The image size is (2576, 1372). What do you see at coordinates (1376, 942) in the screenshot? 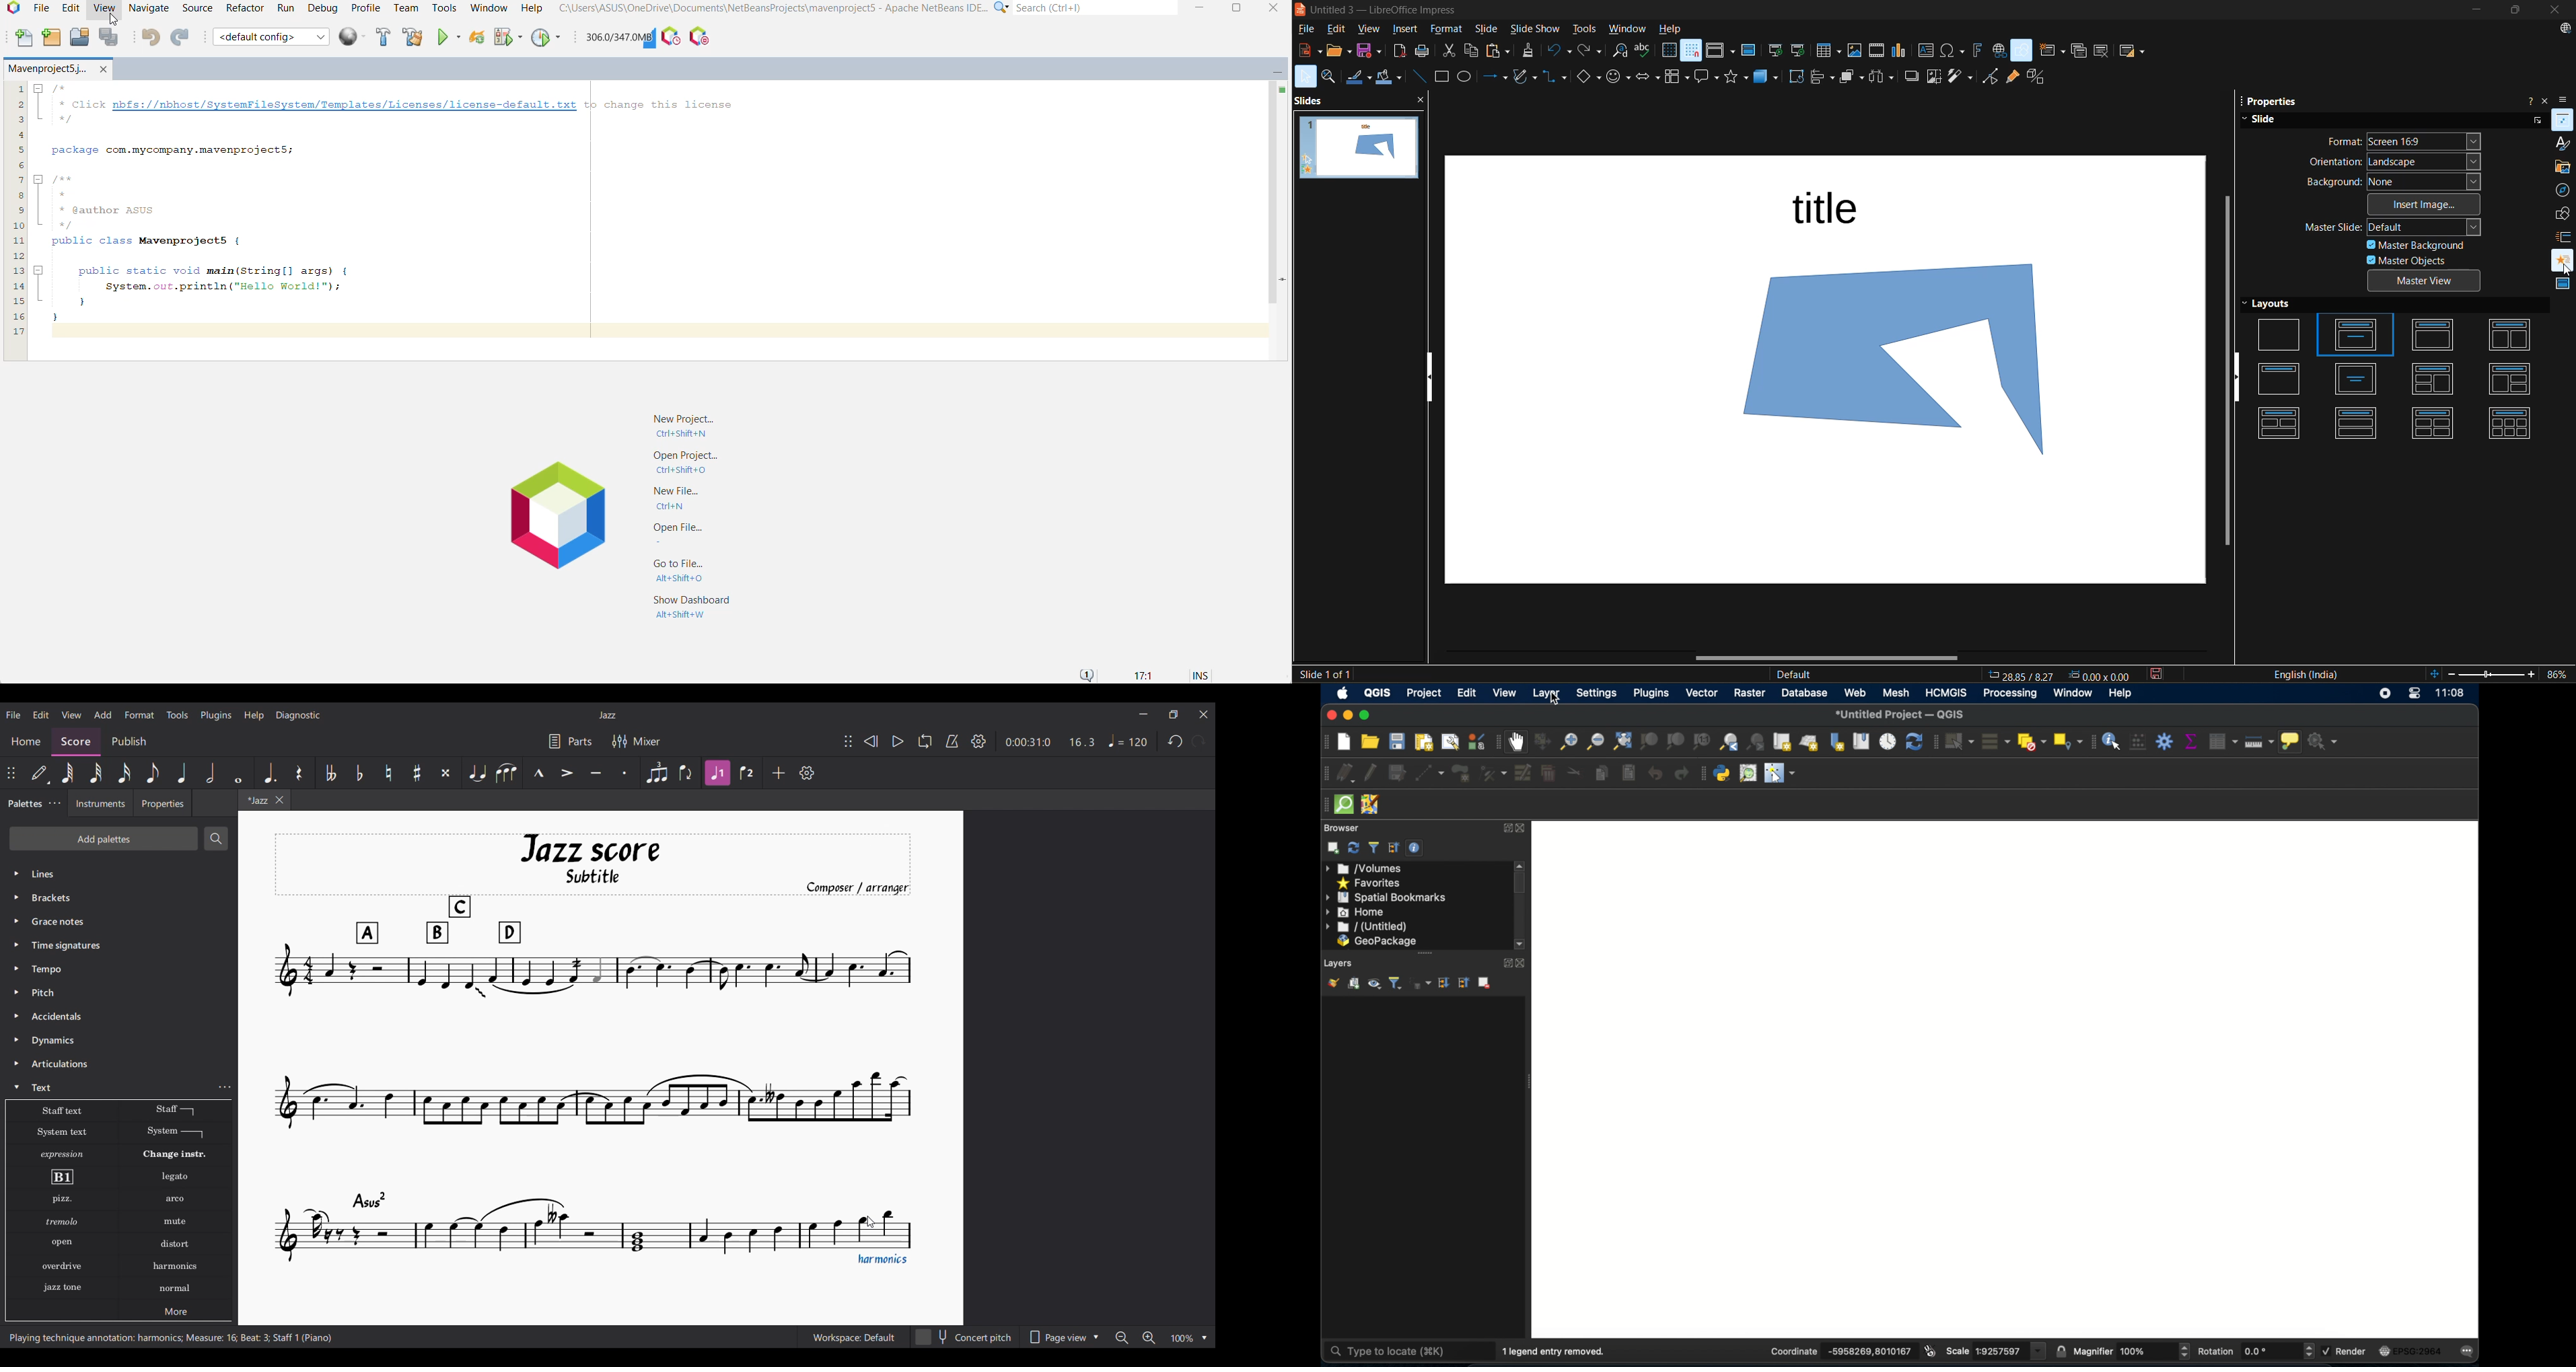
I see `geo package` at bounding box center [1376, 942].